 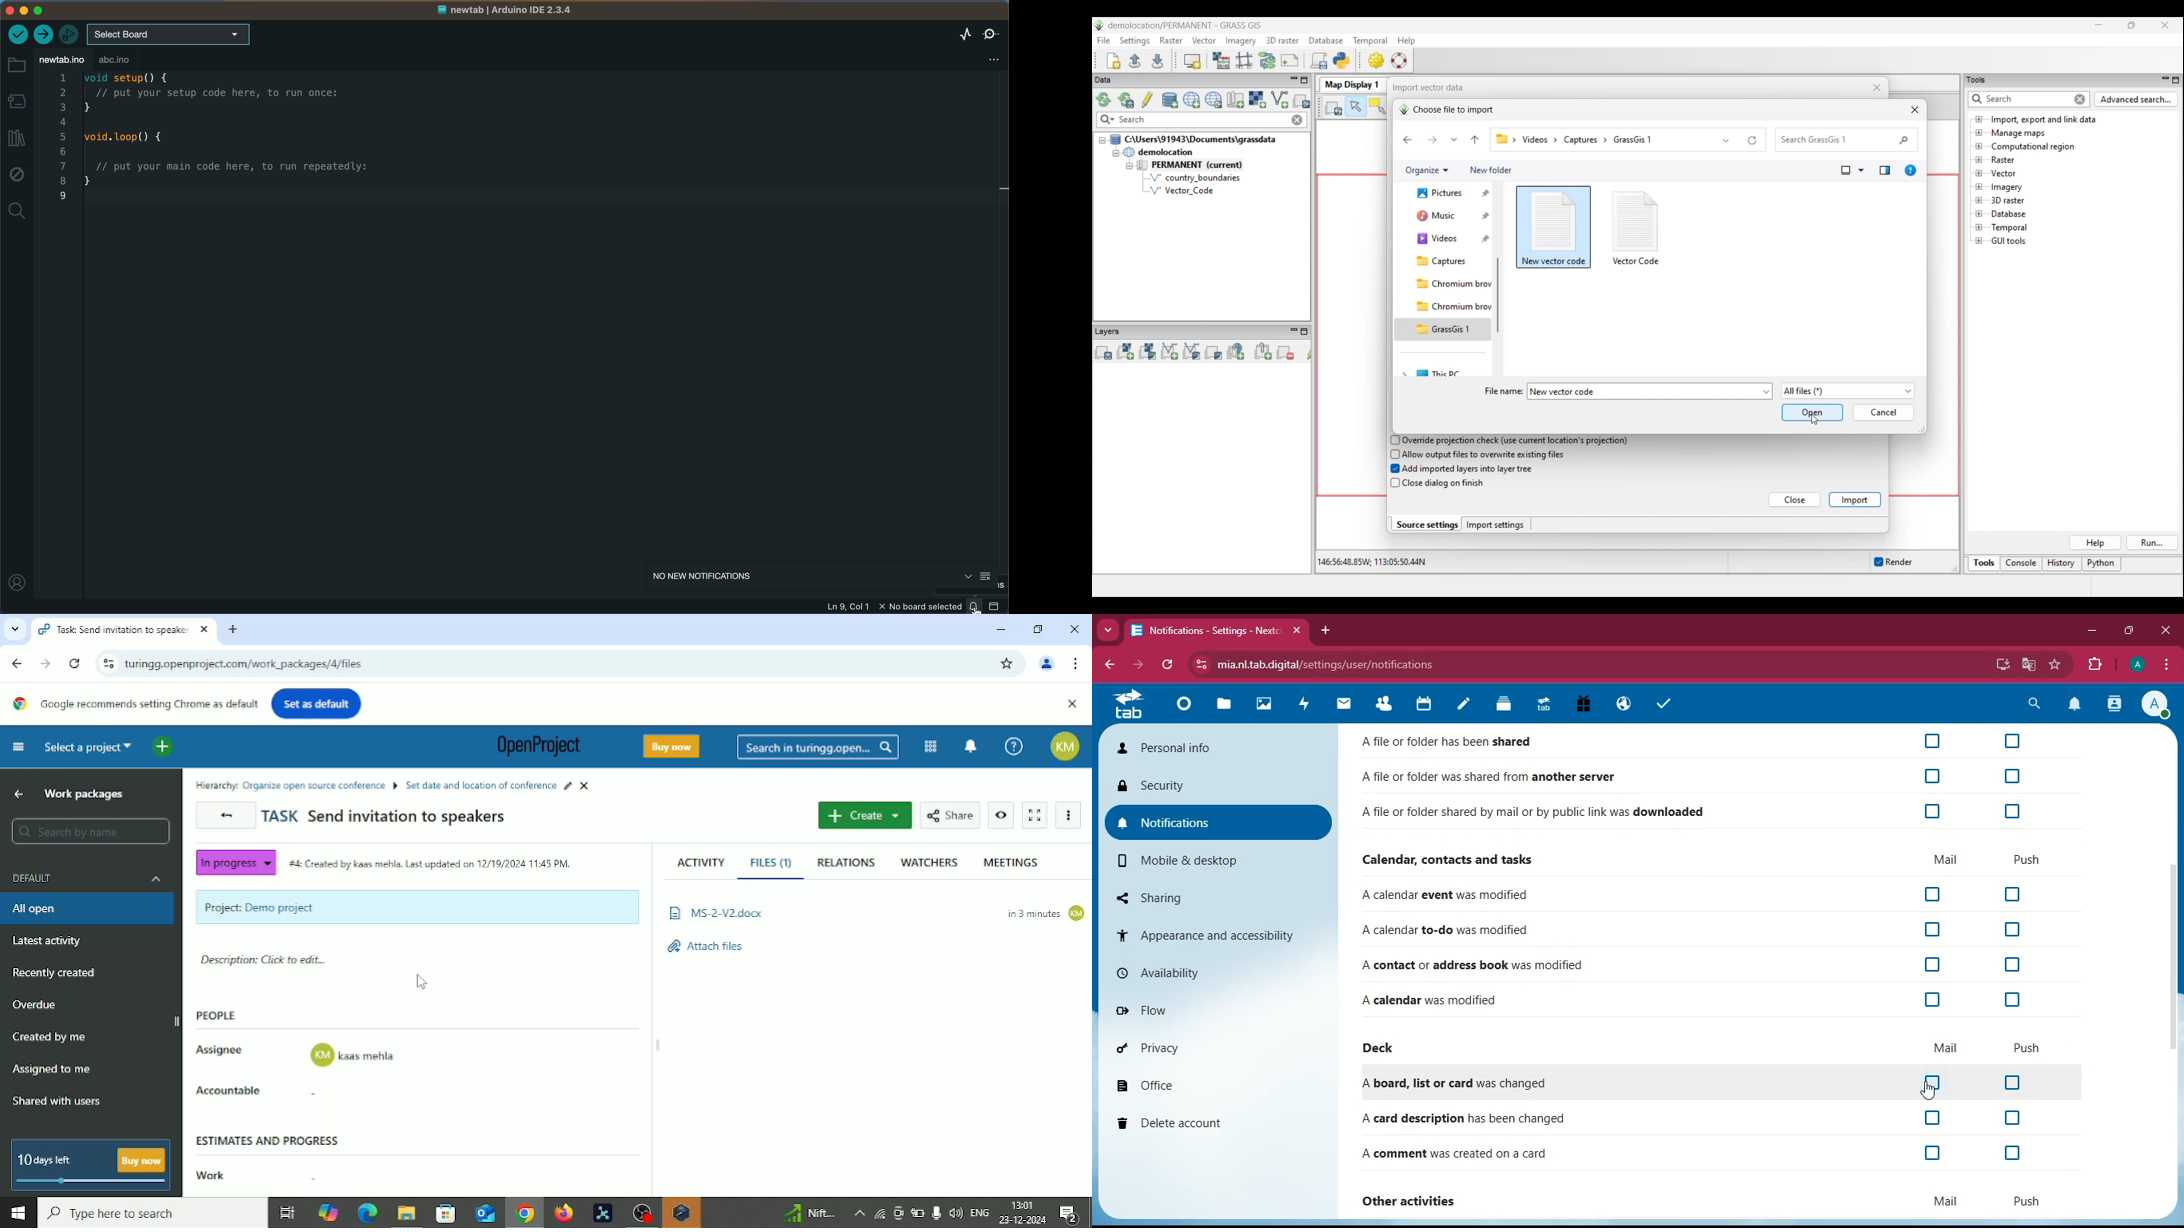 I want to click on library manager, so click(x=15, y=137).